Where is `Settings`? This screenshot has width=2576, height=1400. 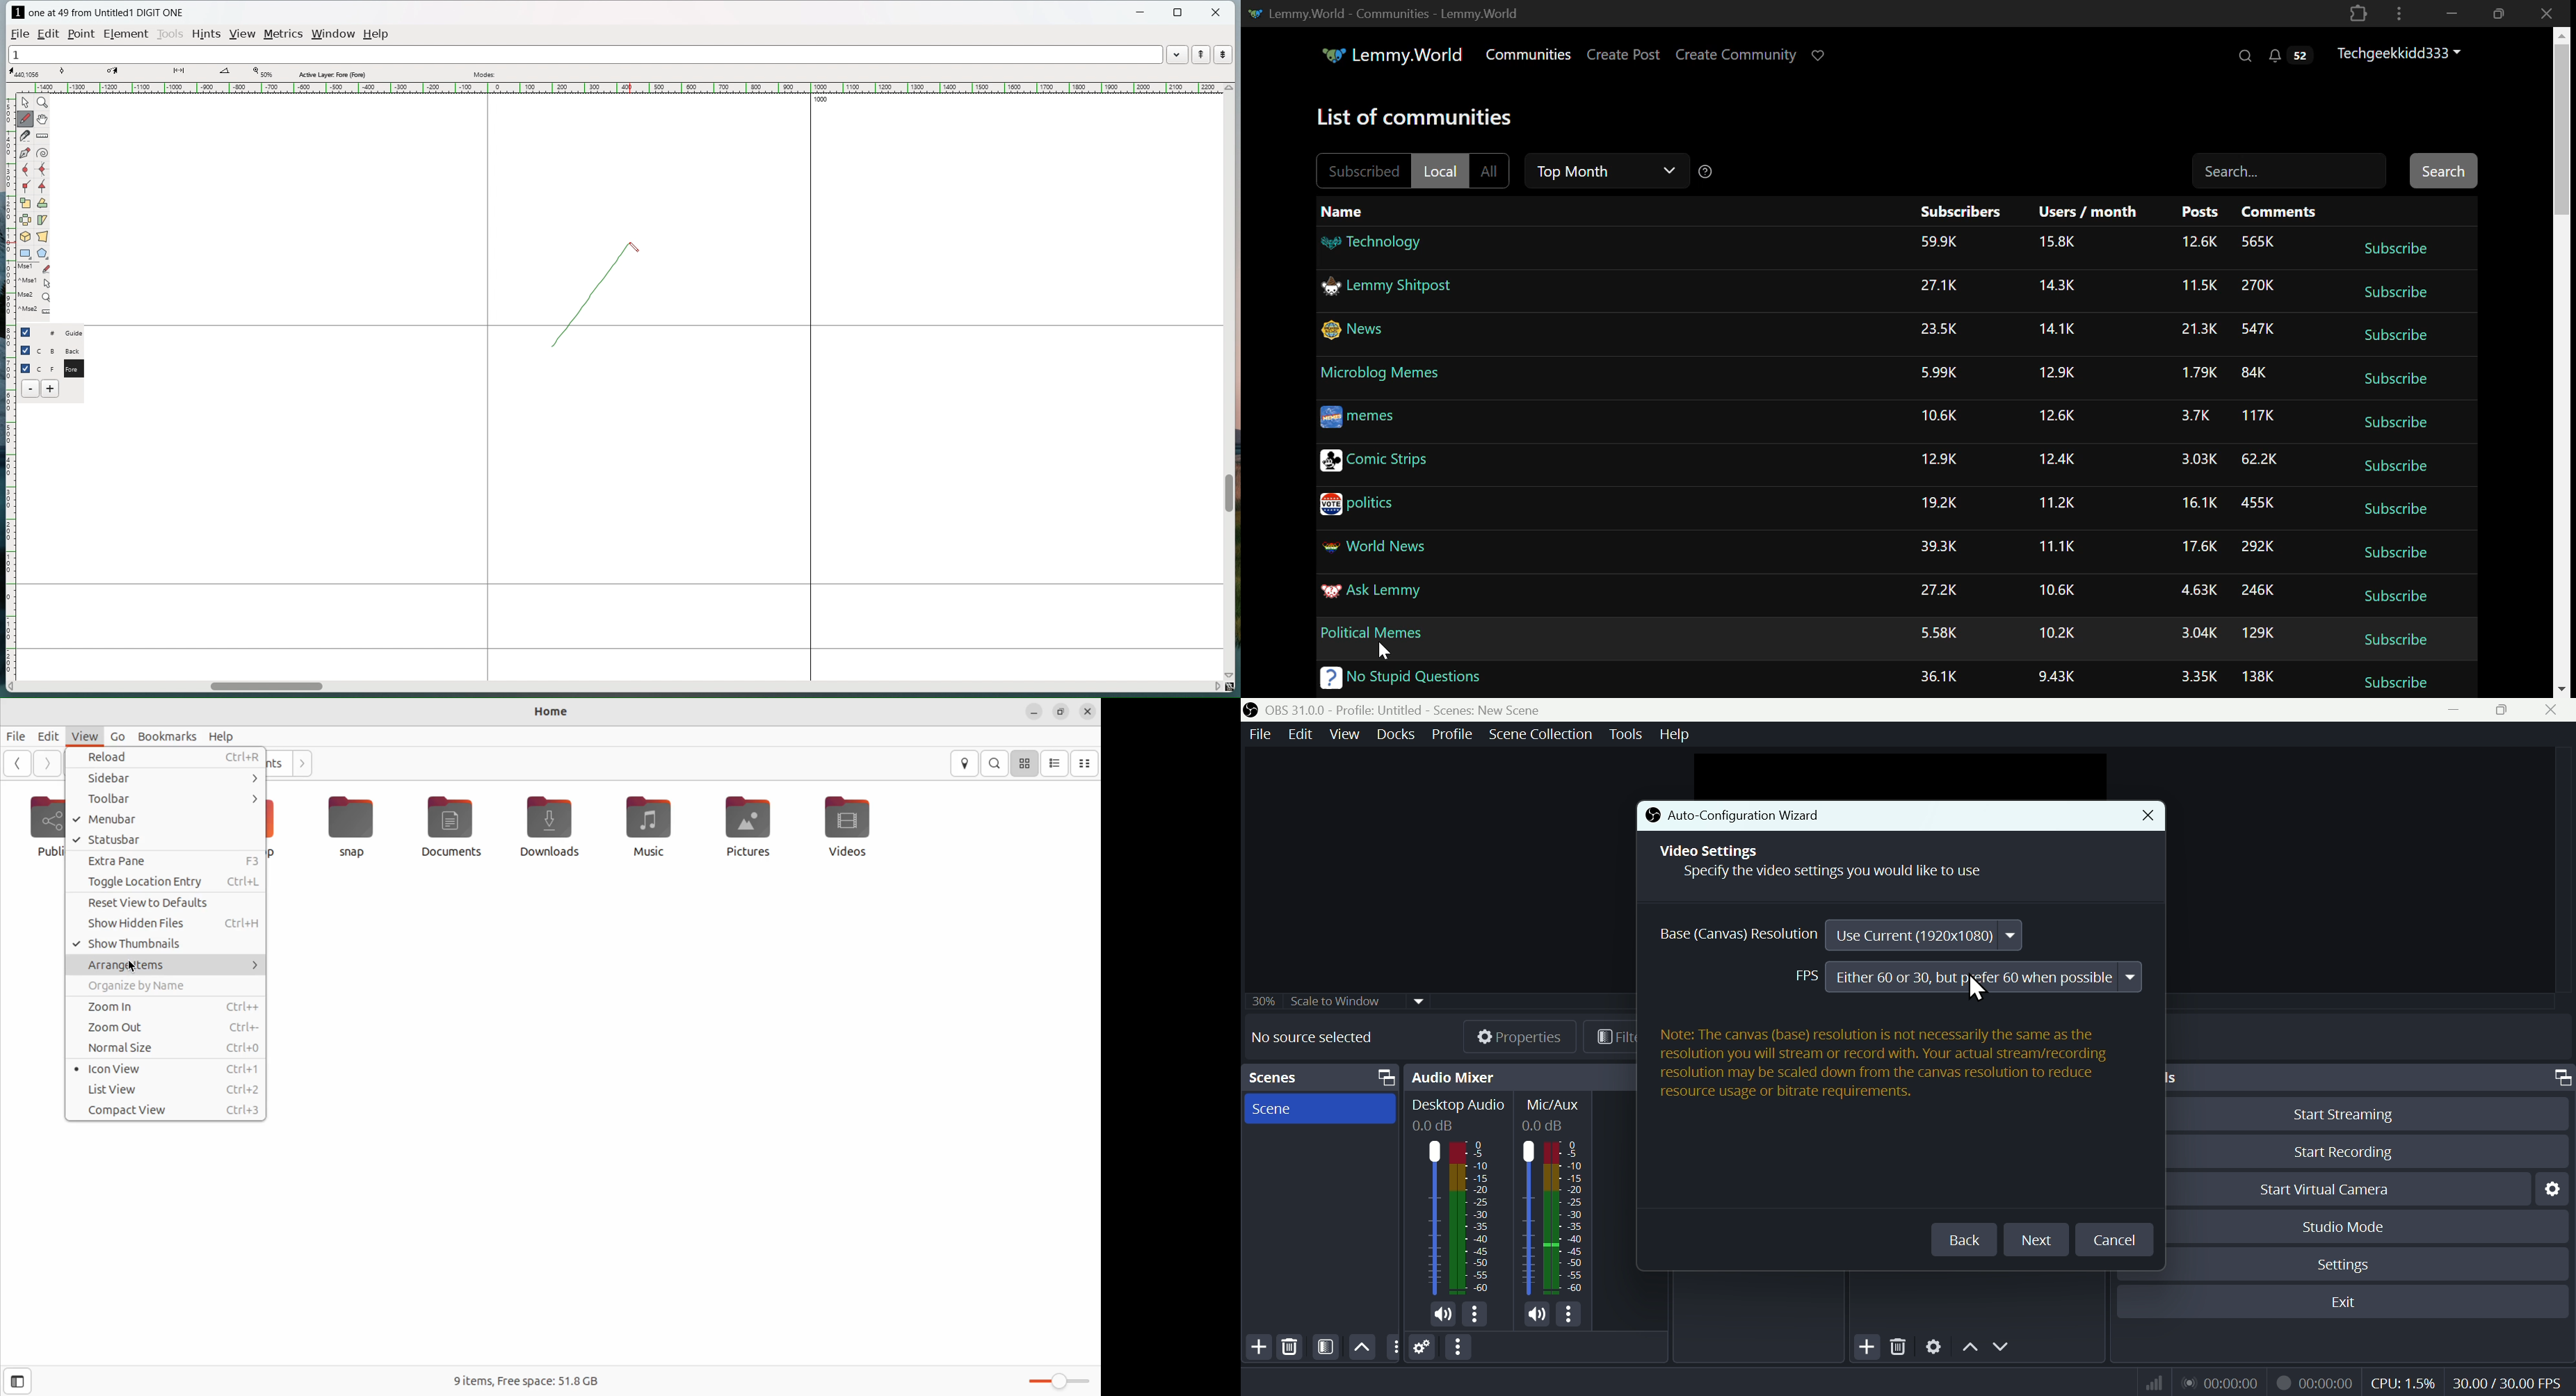
Settings is located at coordinates (2550, 1189).